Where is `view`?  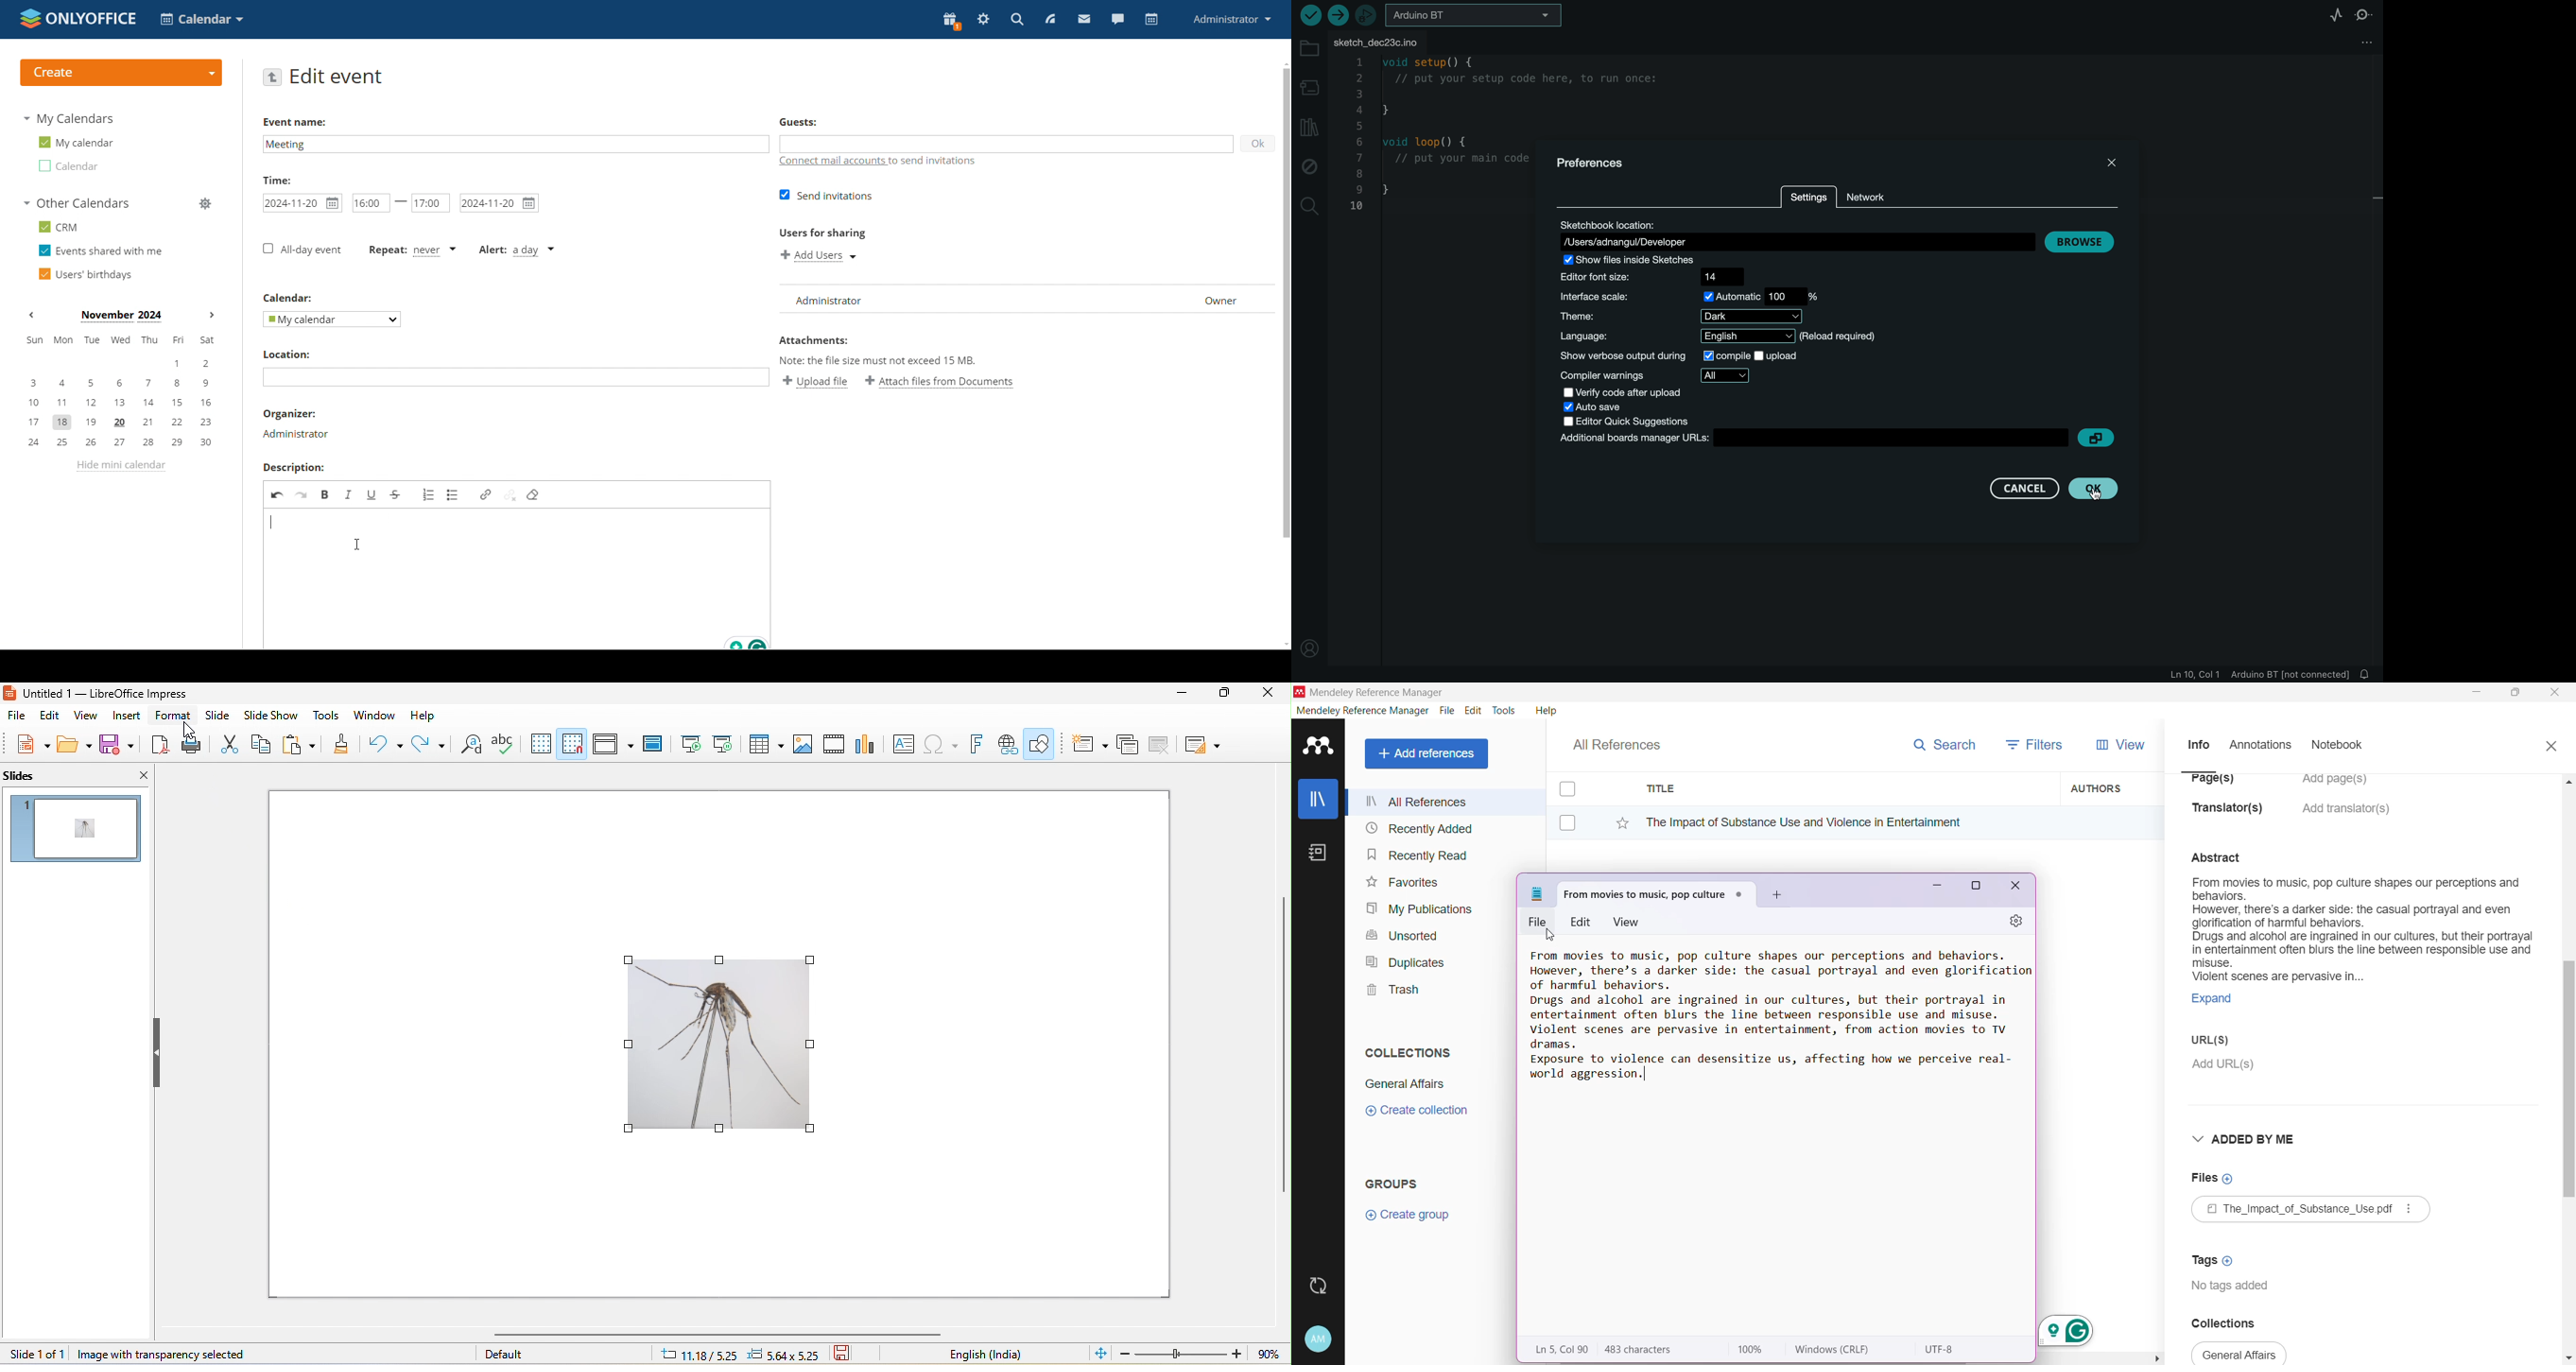 view is located at coordinates (87, 716).